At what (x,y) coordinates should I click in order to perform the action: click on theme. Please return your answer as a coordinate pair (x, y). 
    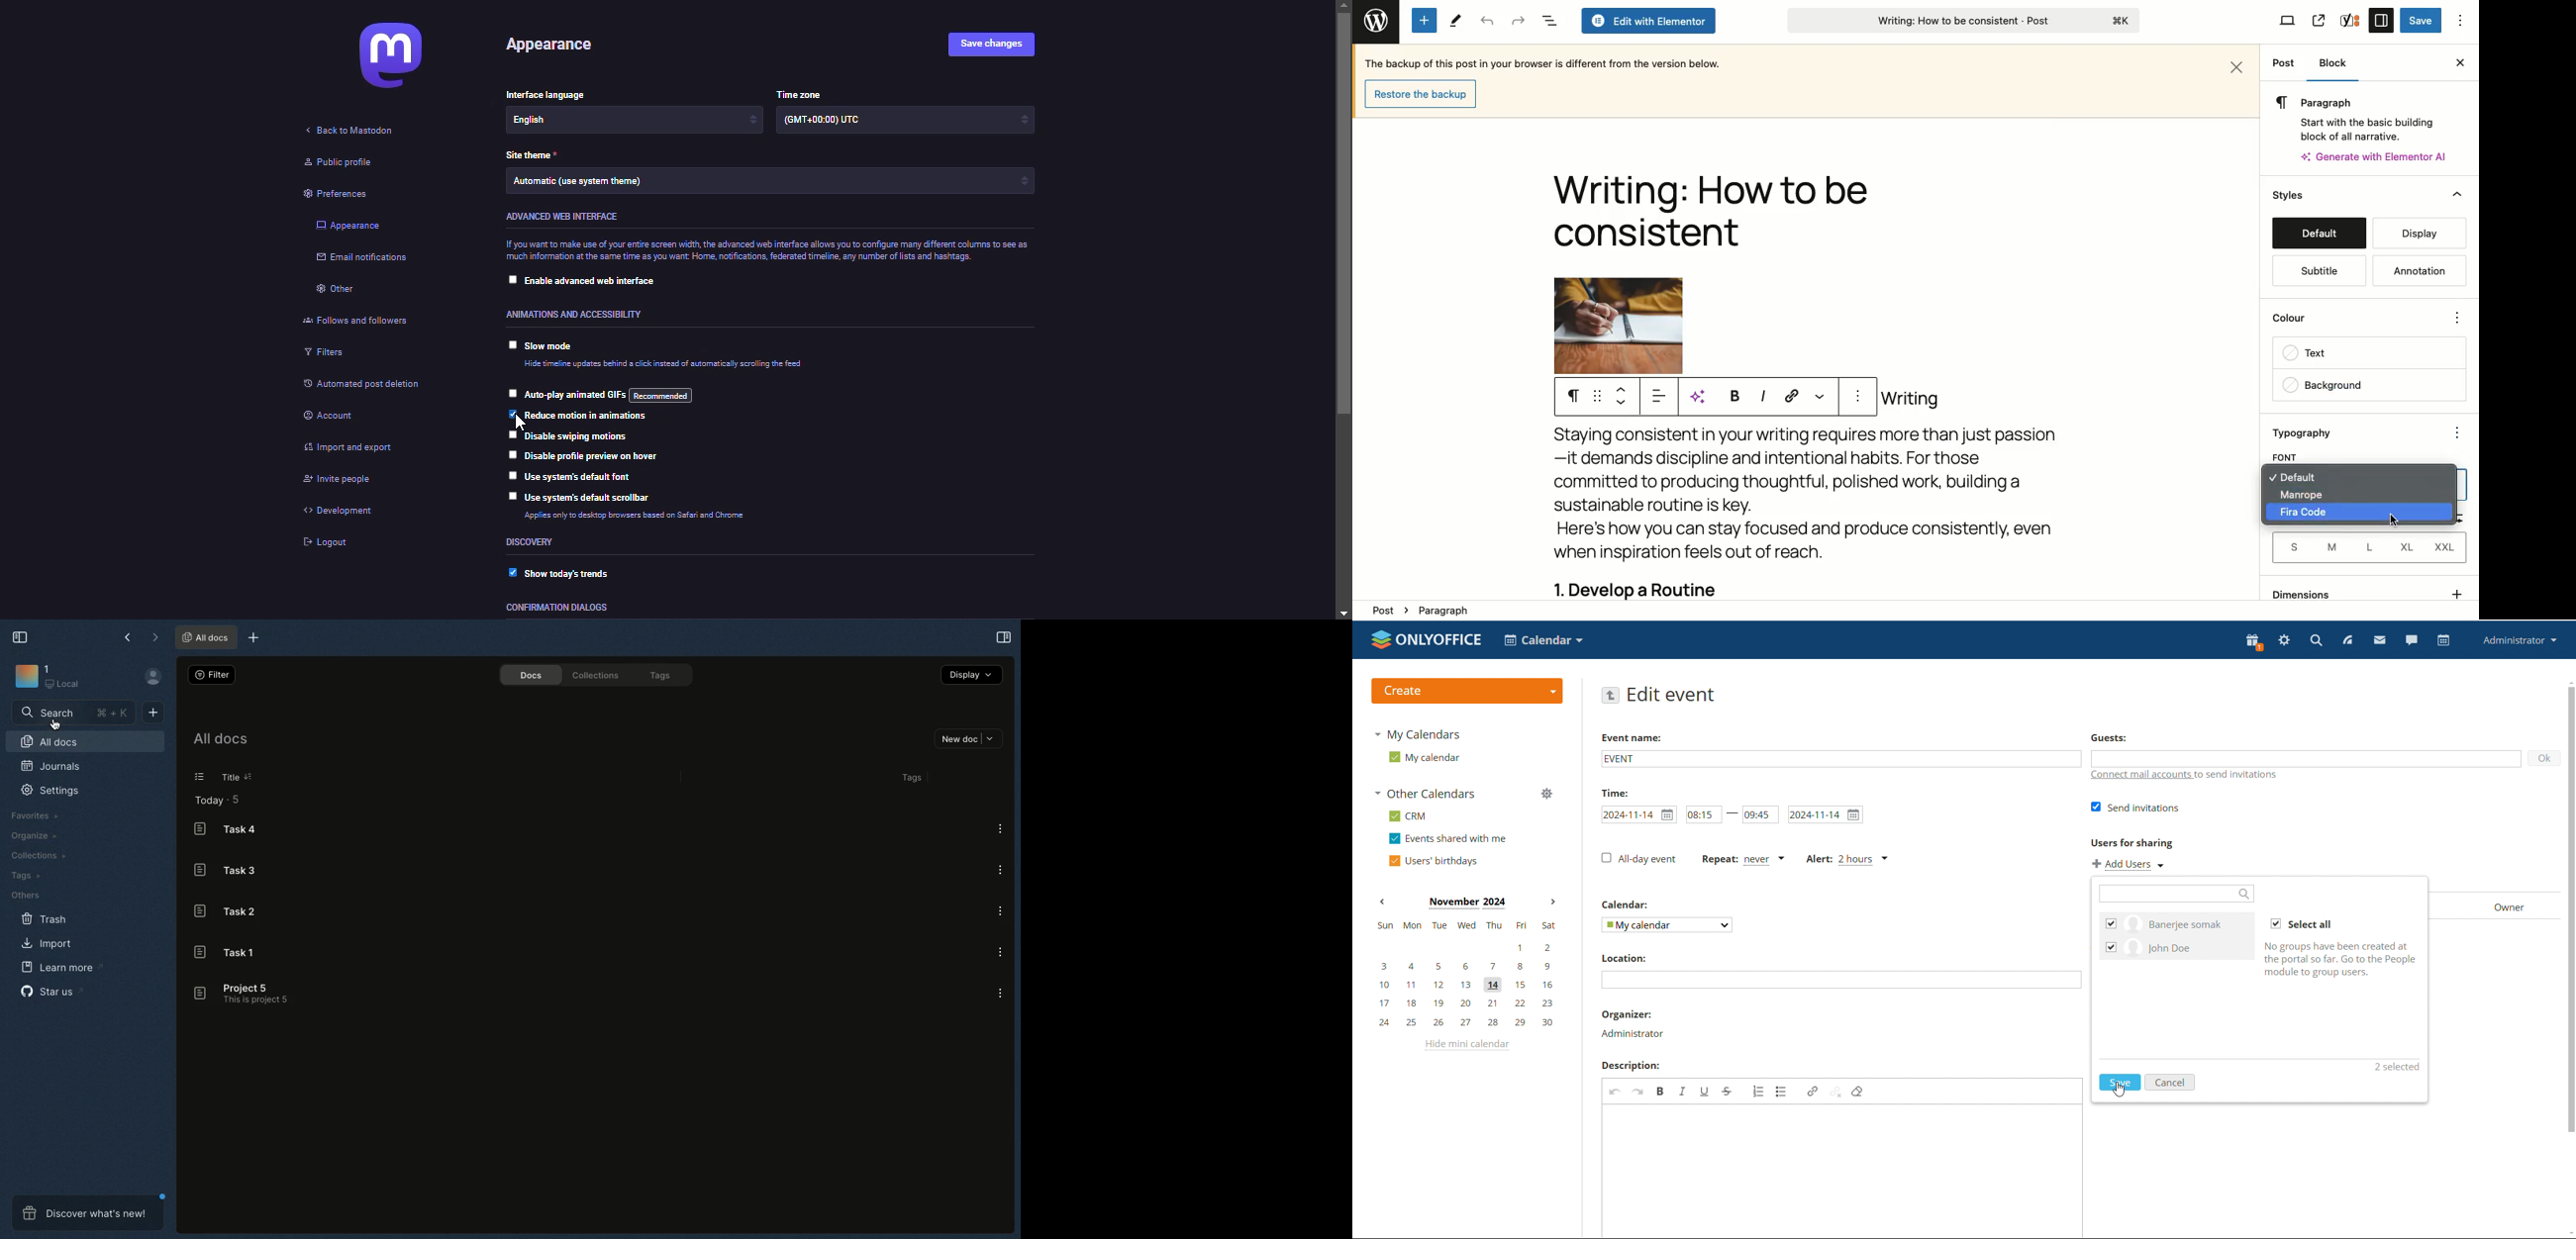
    Looking at the image, I should click on (582, 184).